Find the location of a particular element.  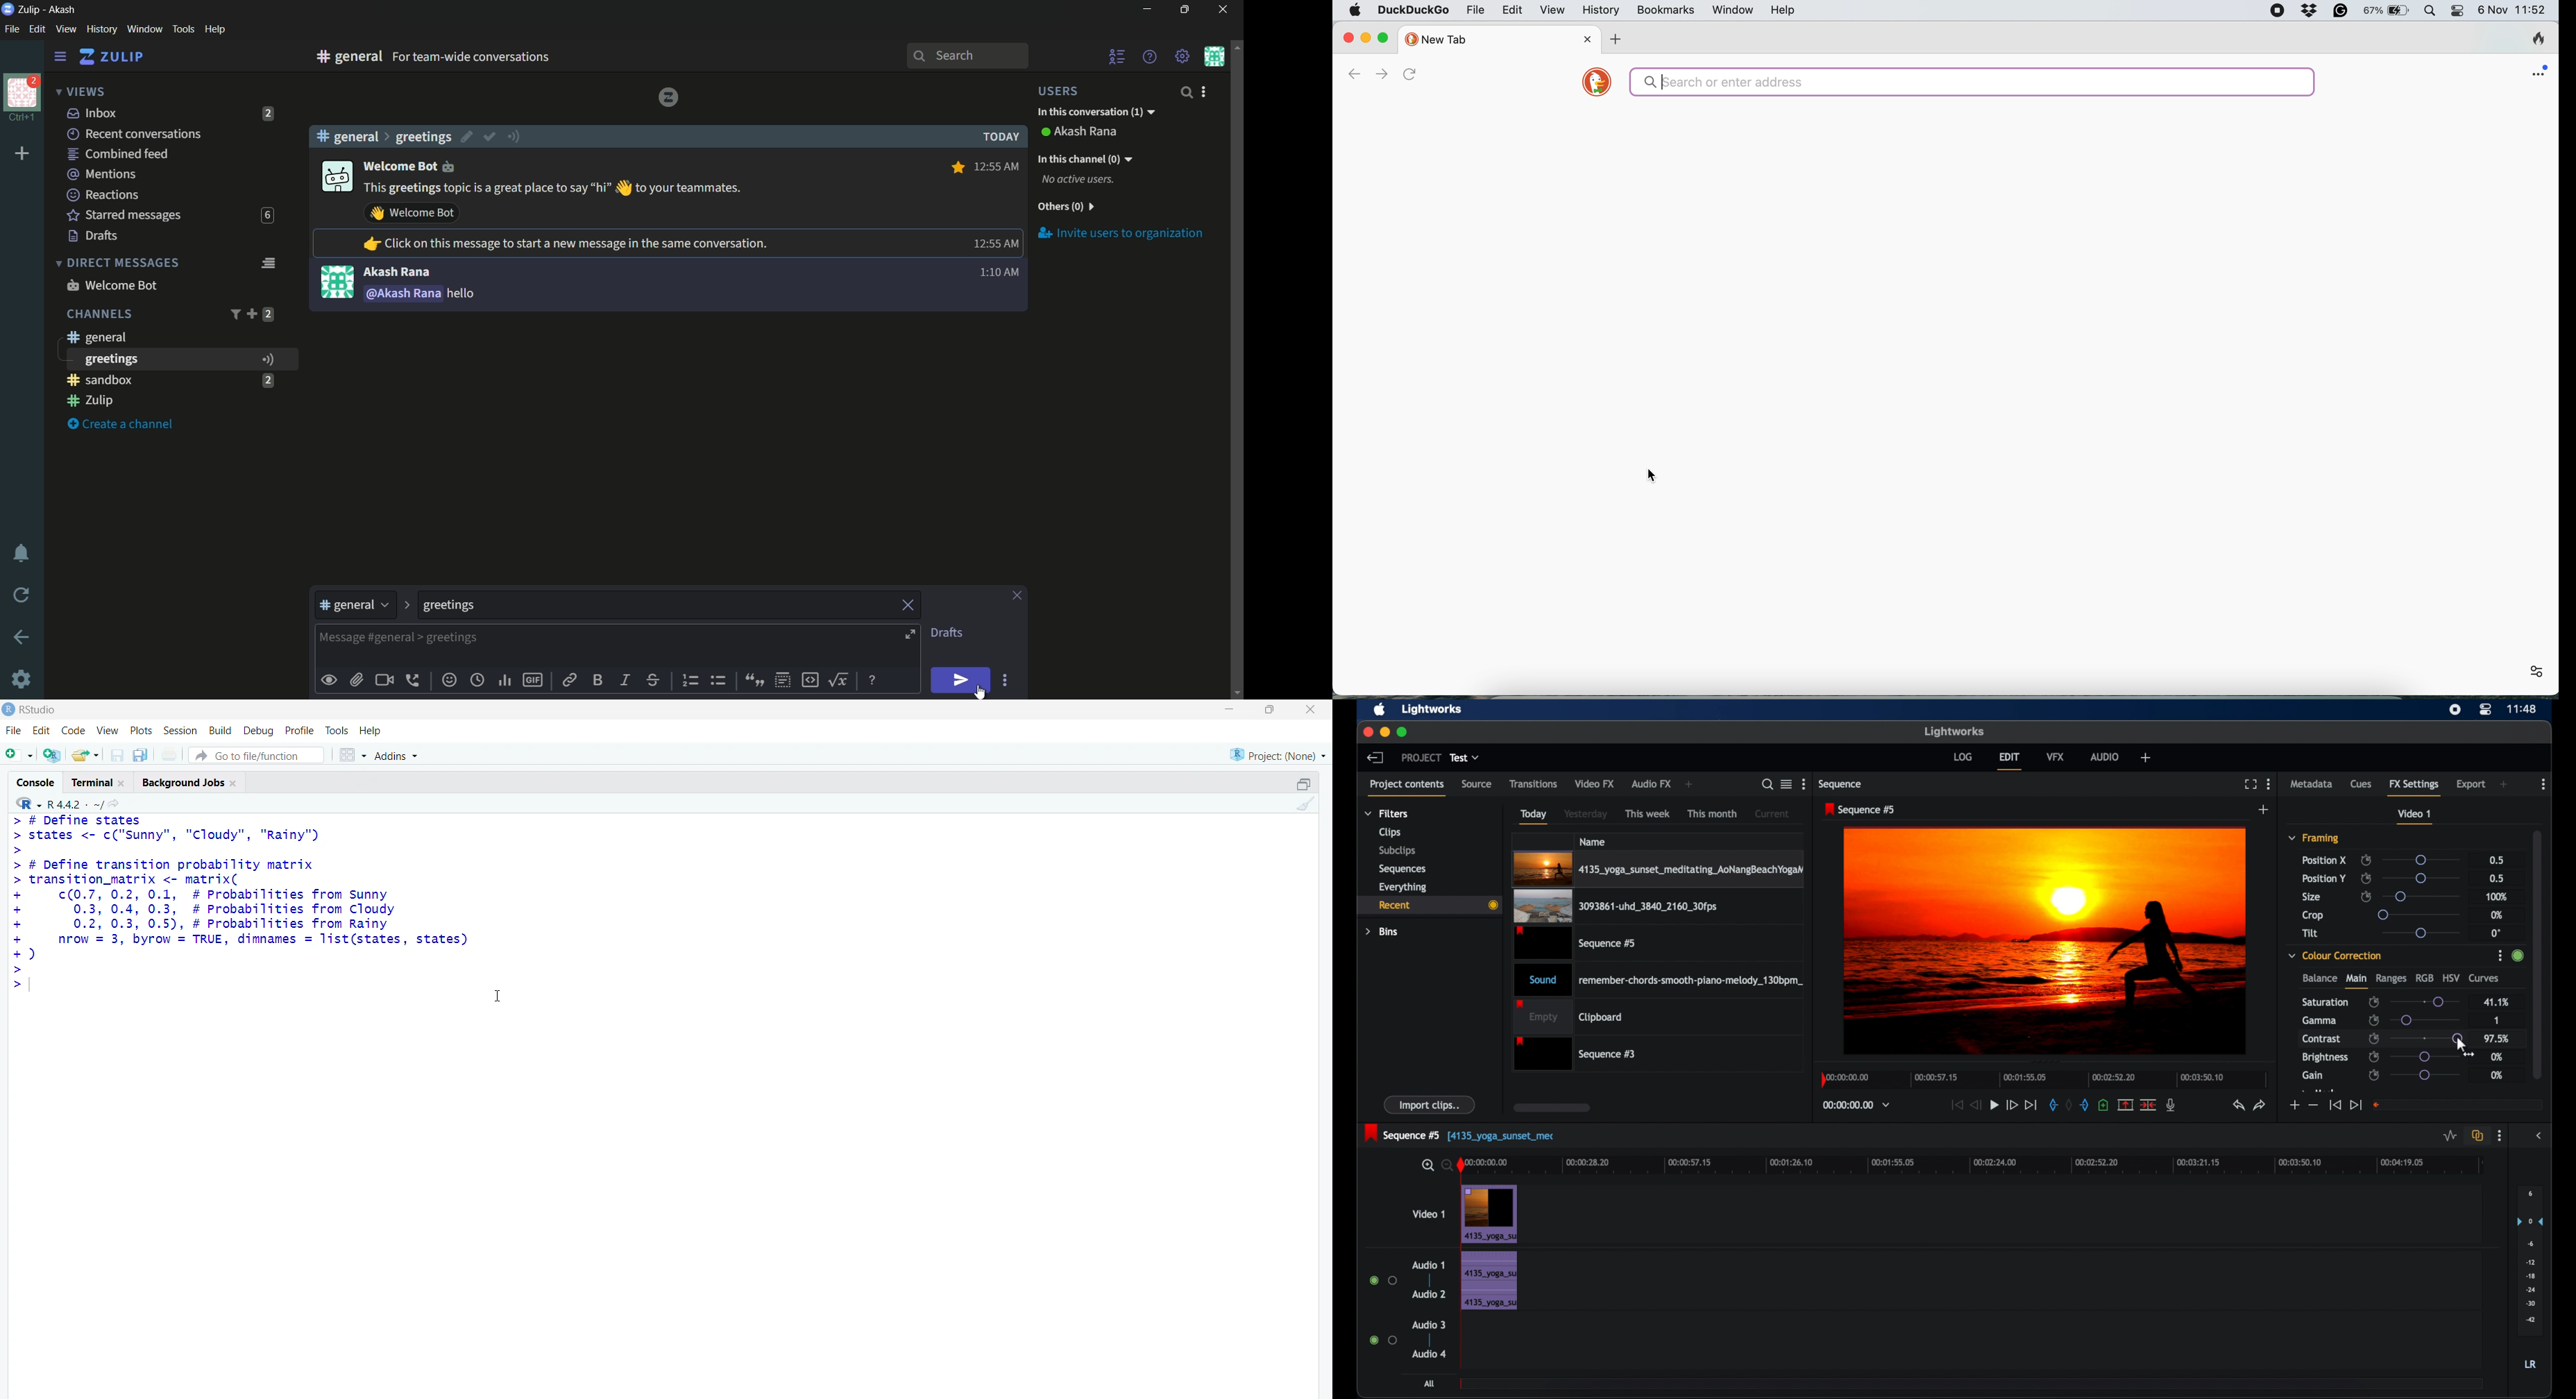

6 Nov 11:52 is located at coordinates (2515, 11).